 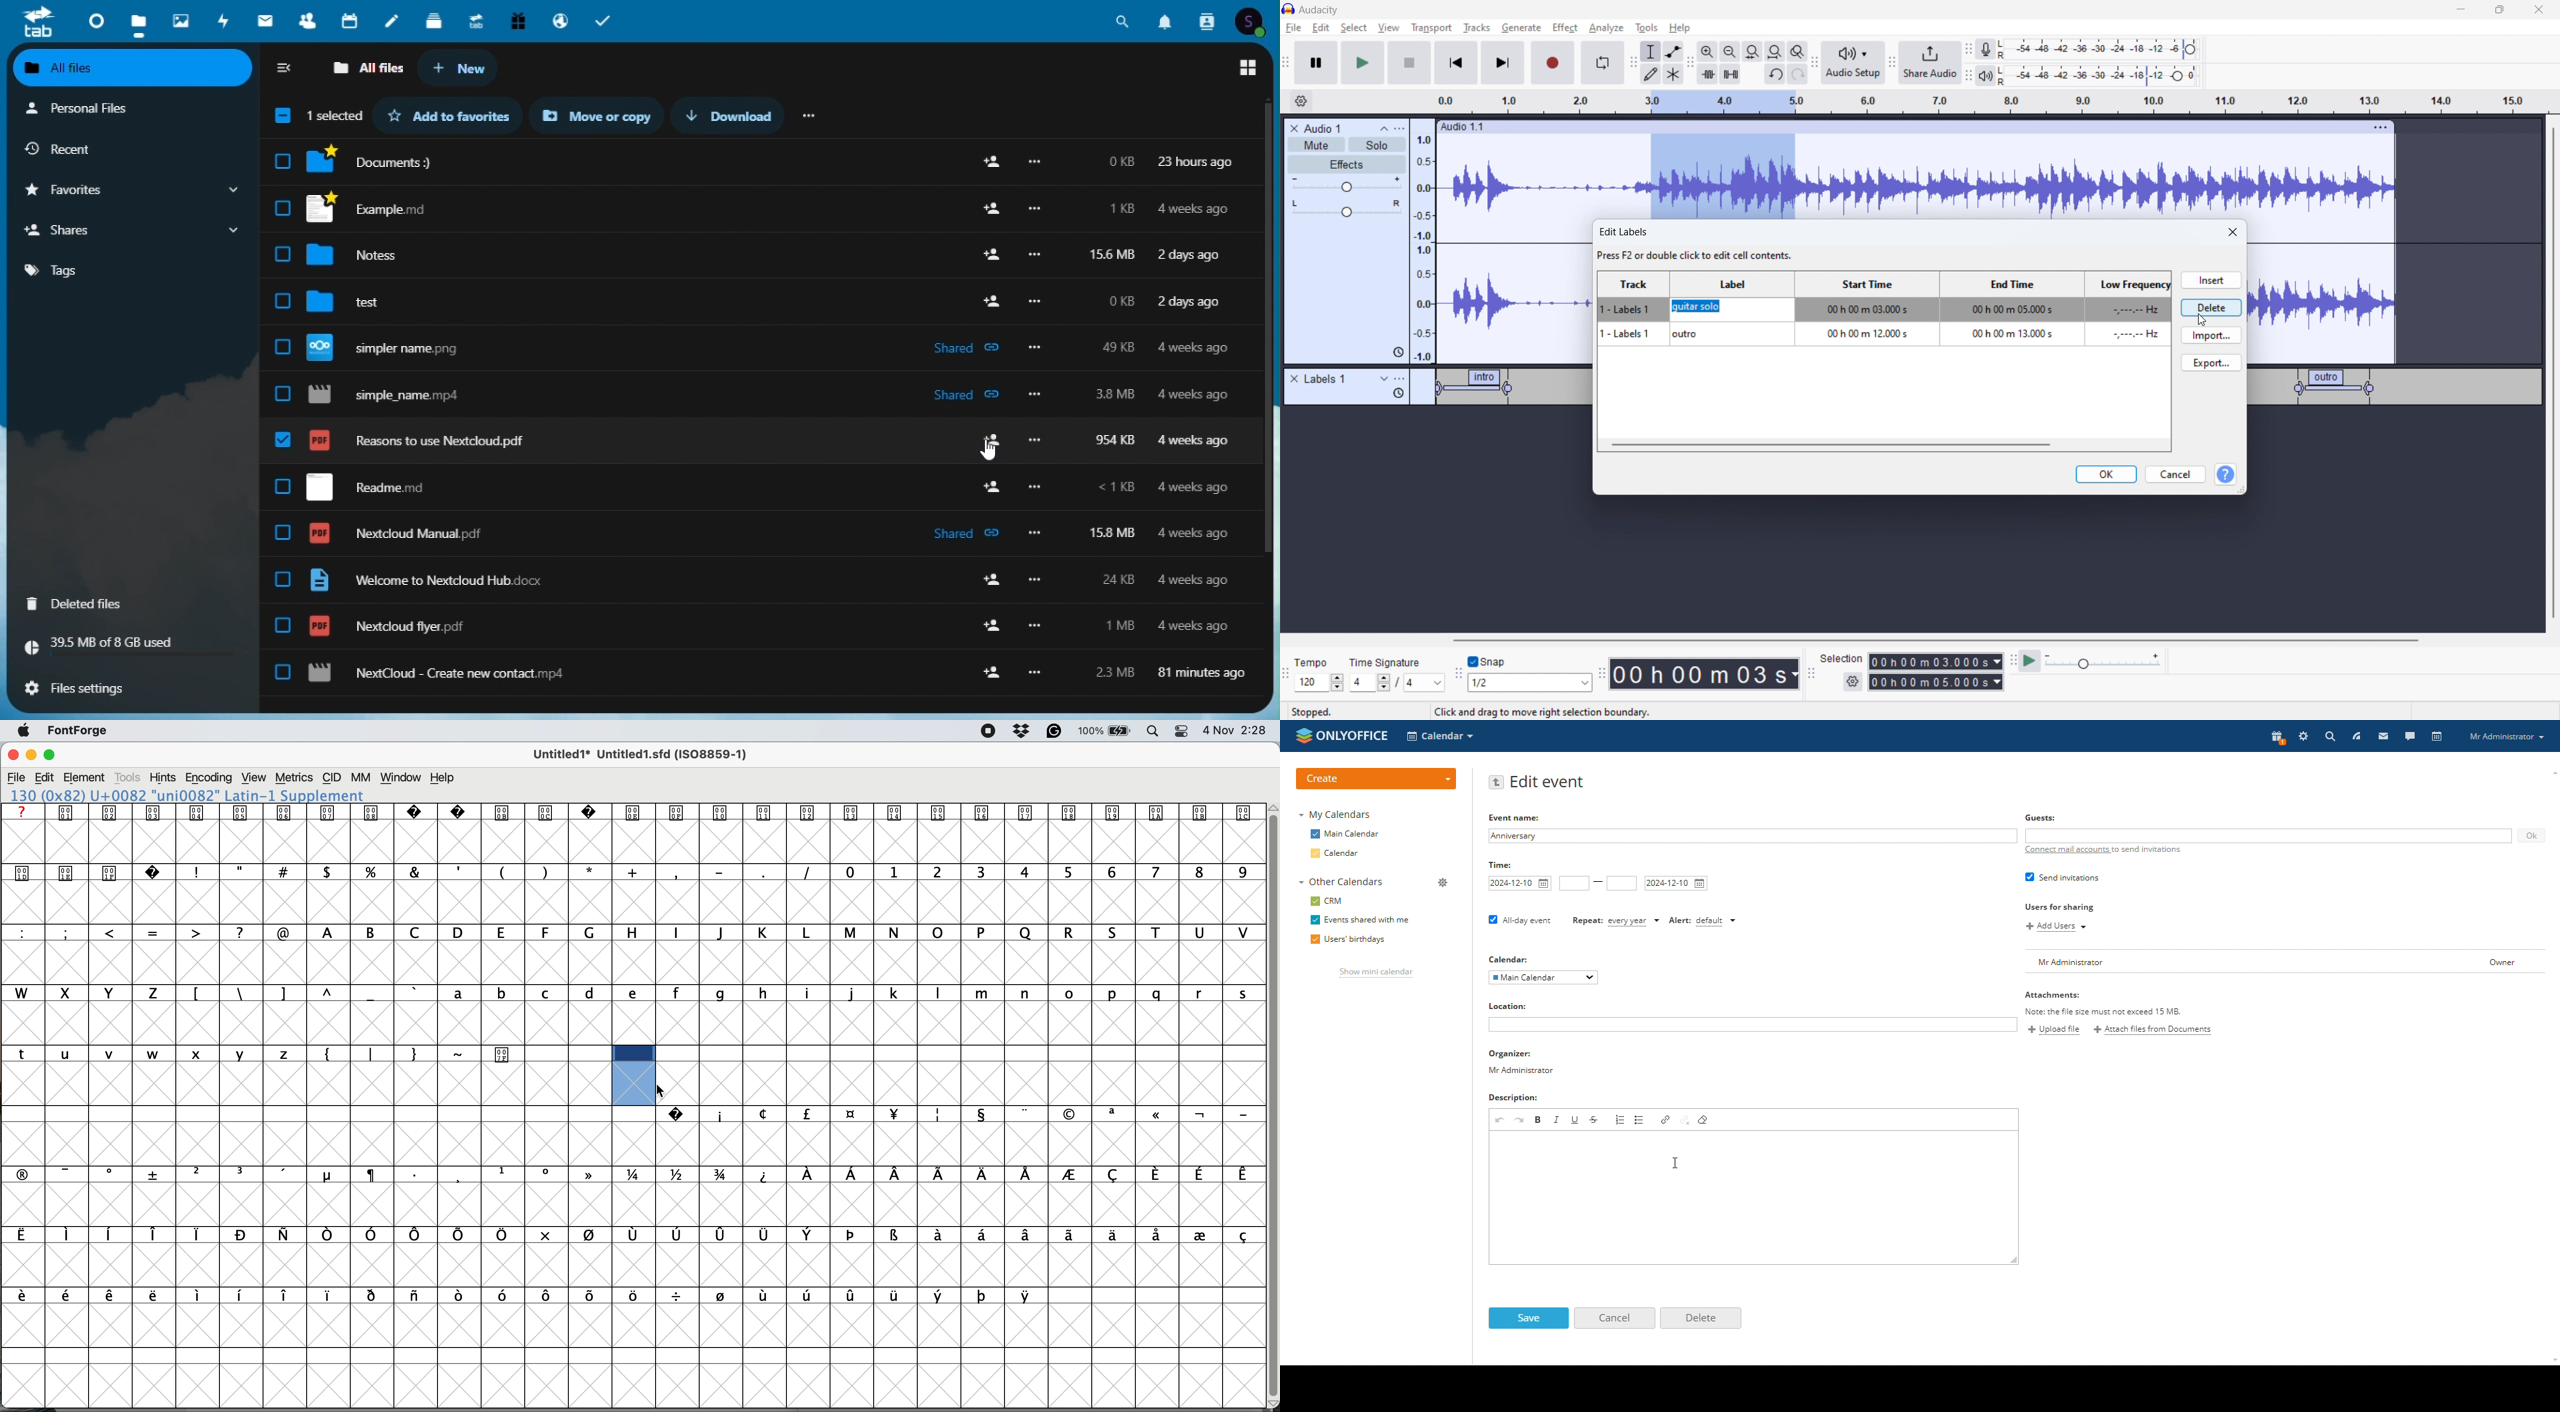 I want to click on  add user, so click(x=990, y=161).